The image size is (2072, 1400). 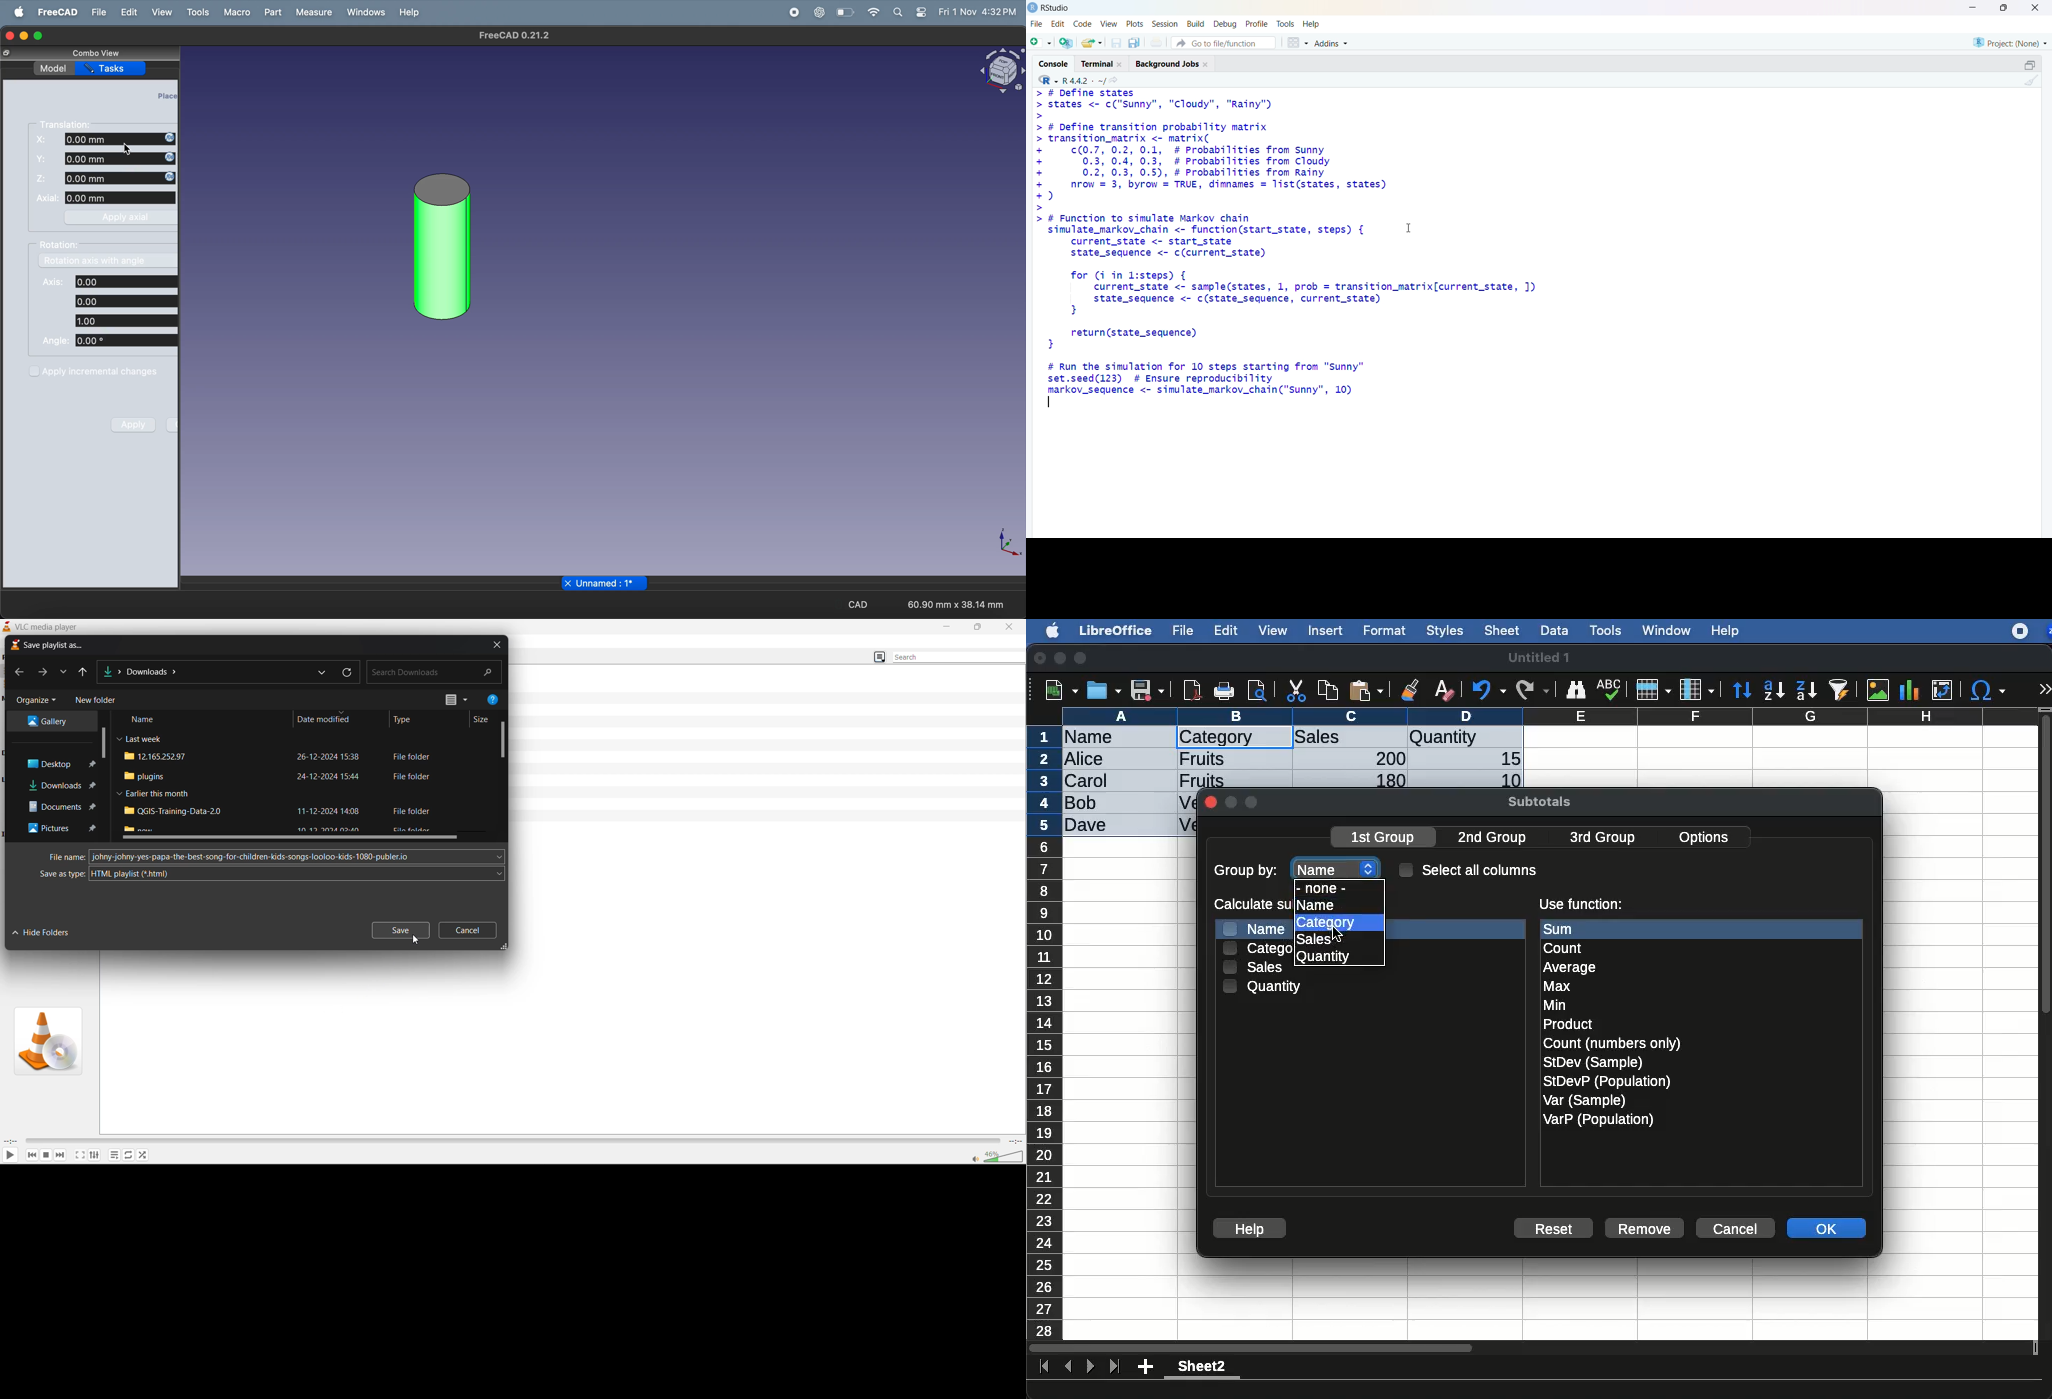 I want to click on open an existing file, so click(x=1092, y=42).